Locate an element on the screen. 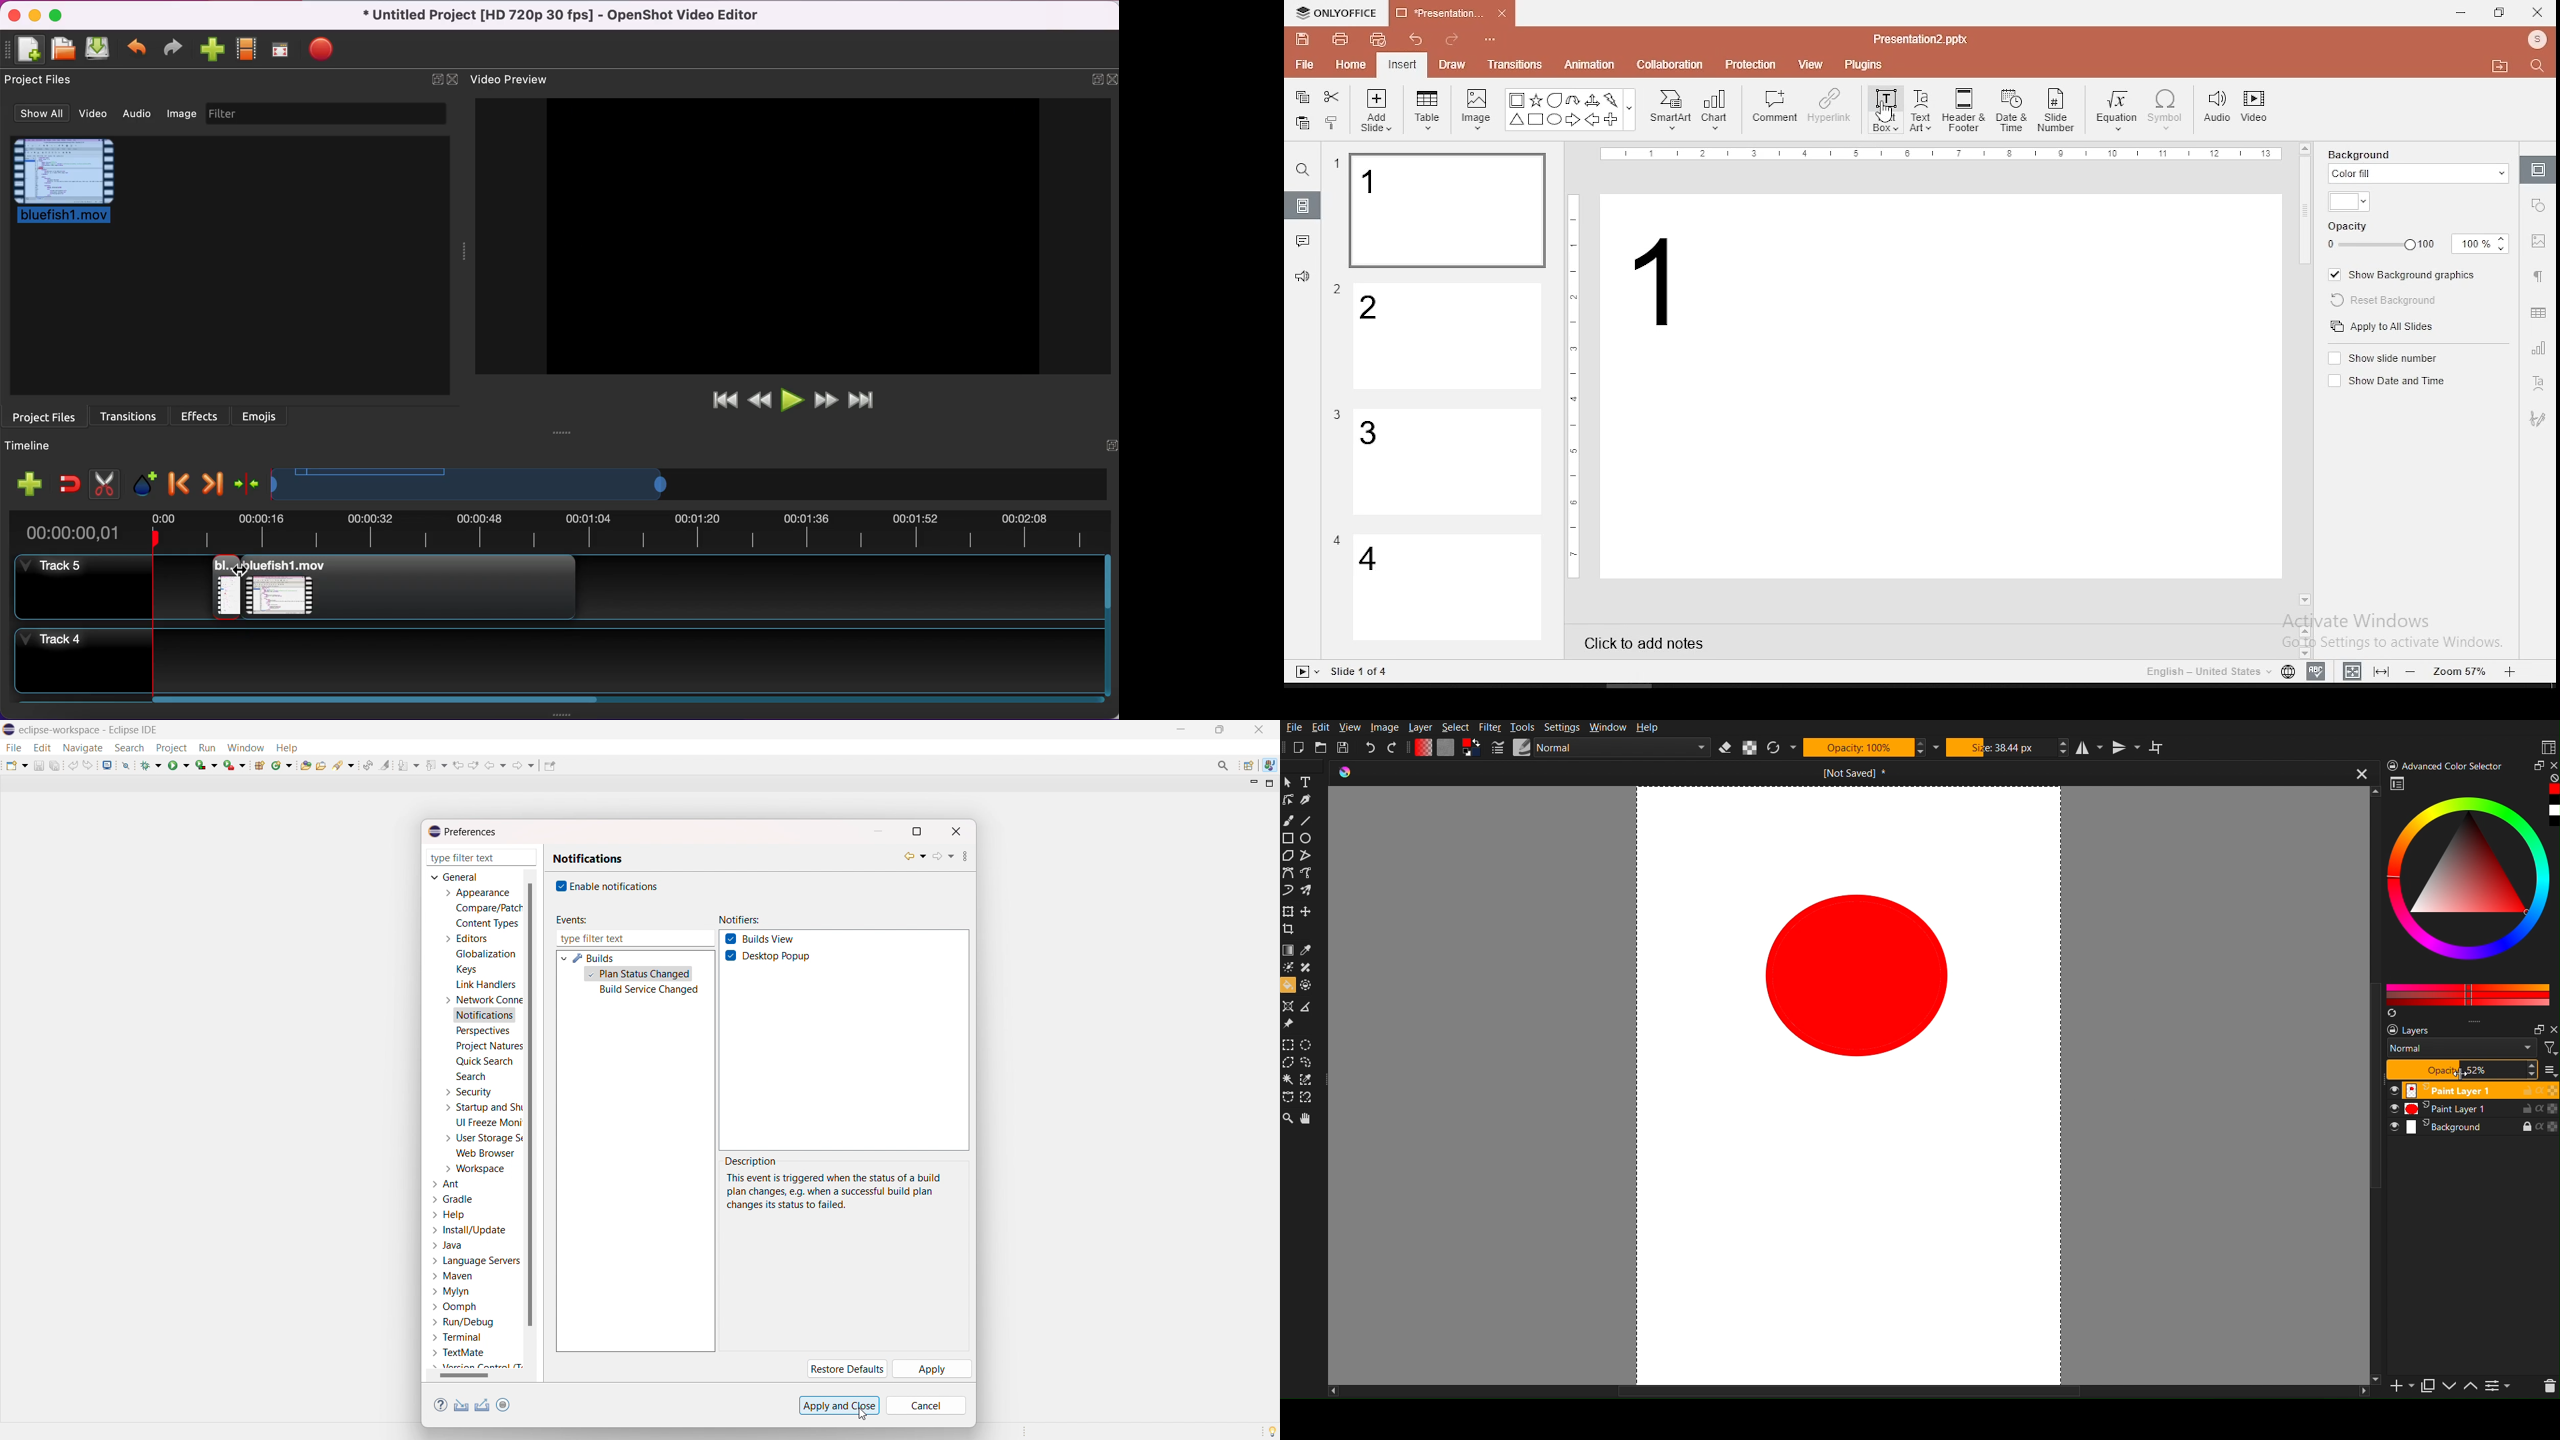   is located at coordinates (1361, 672).